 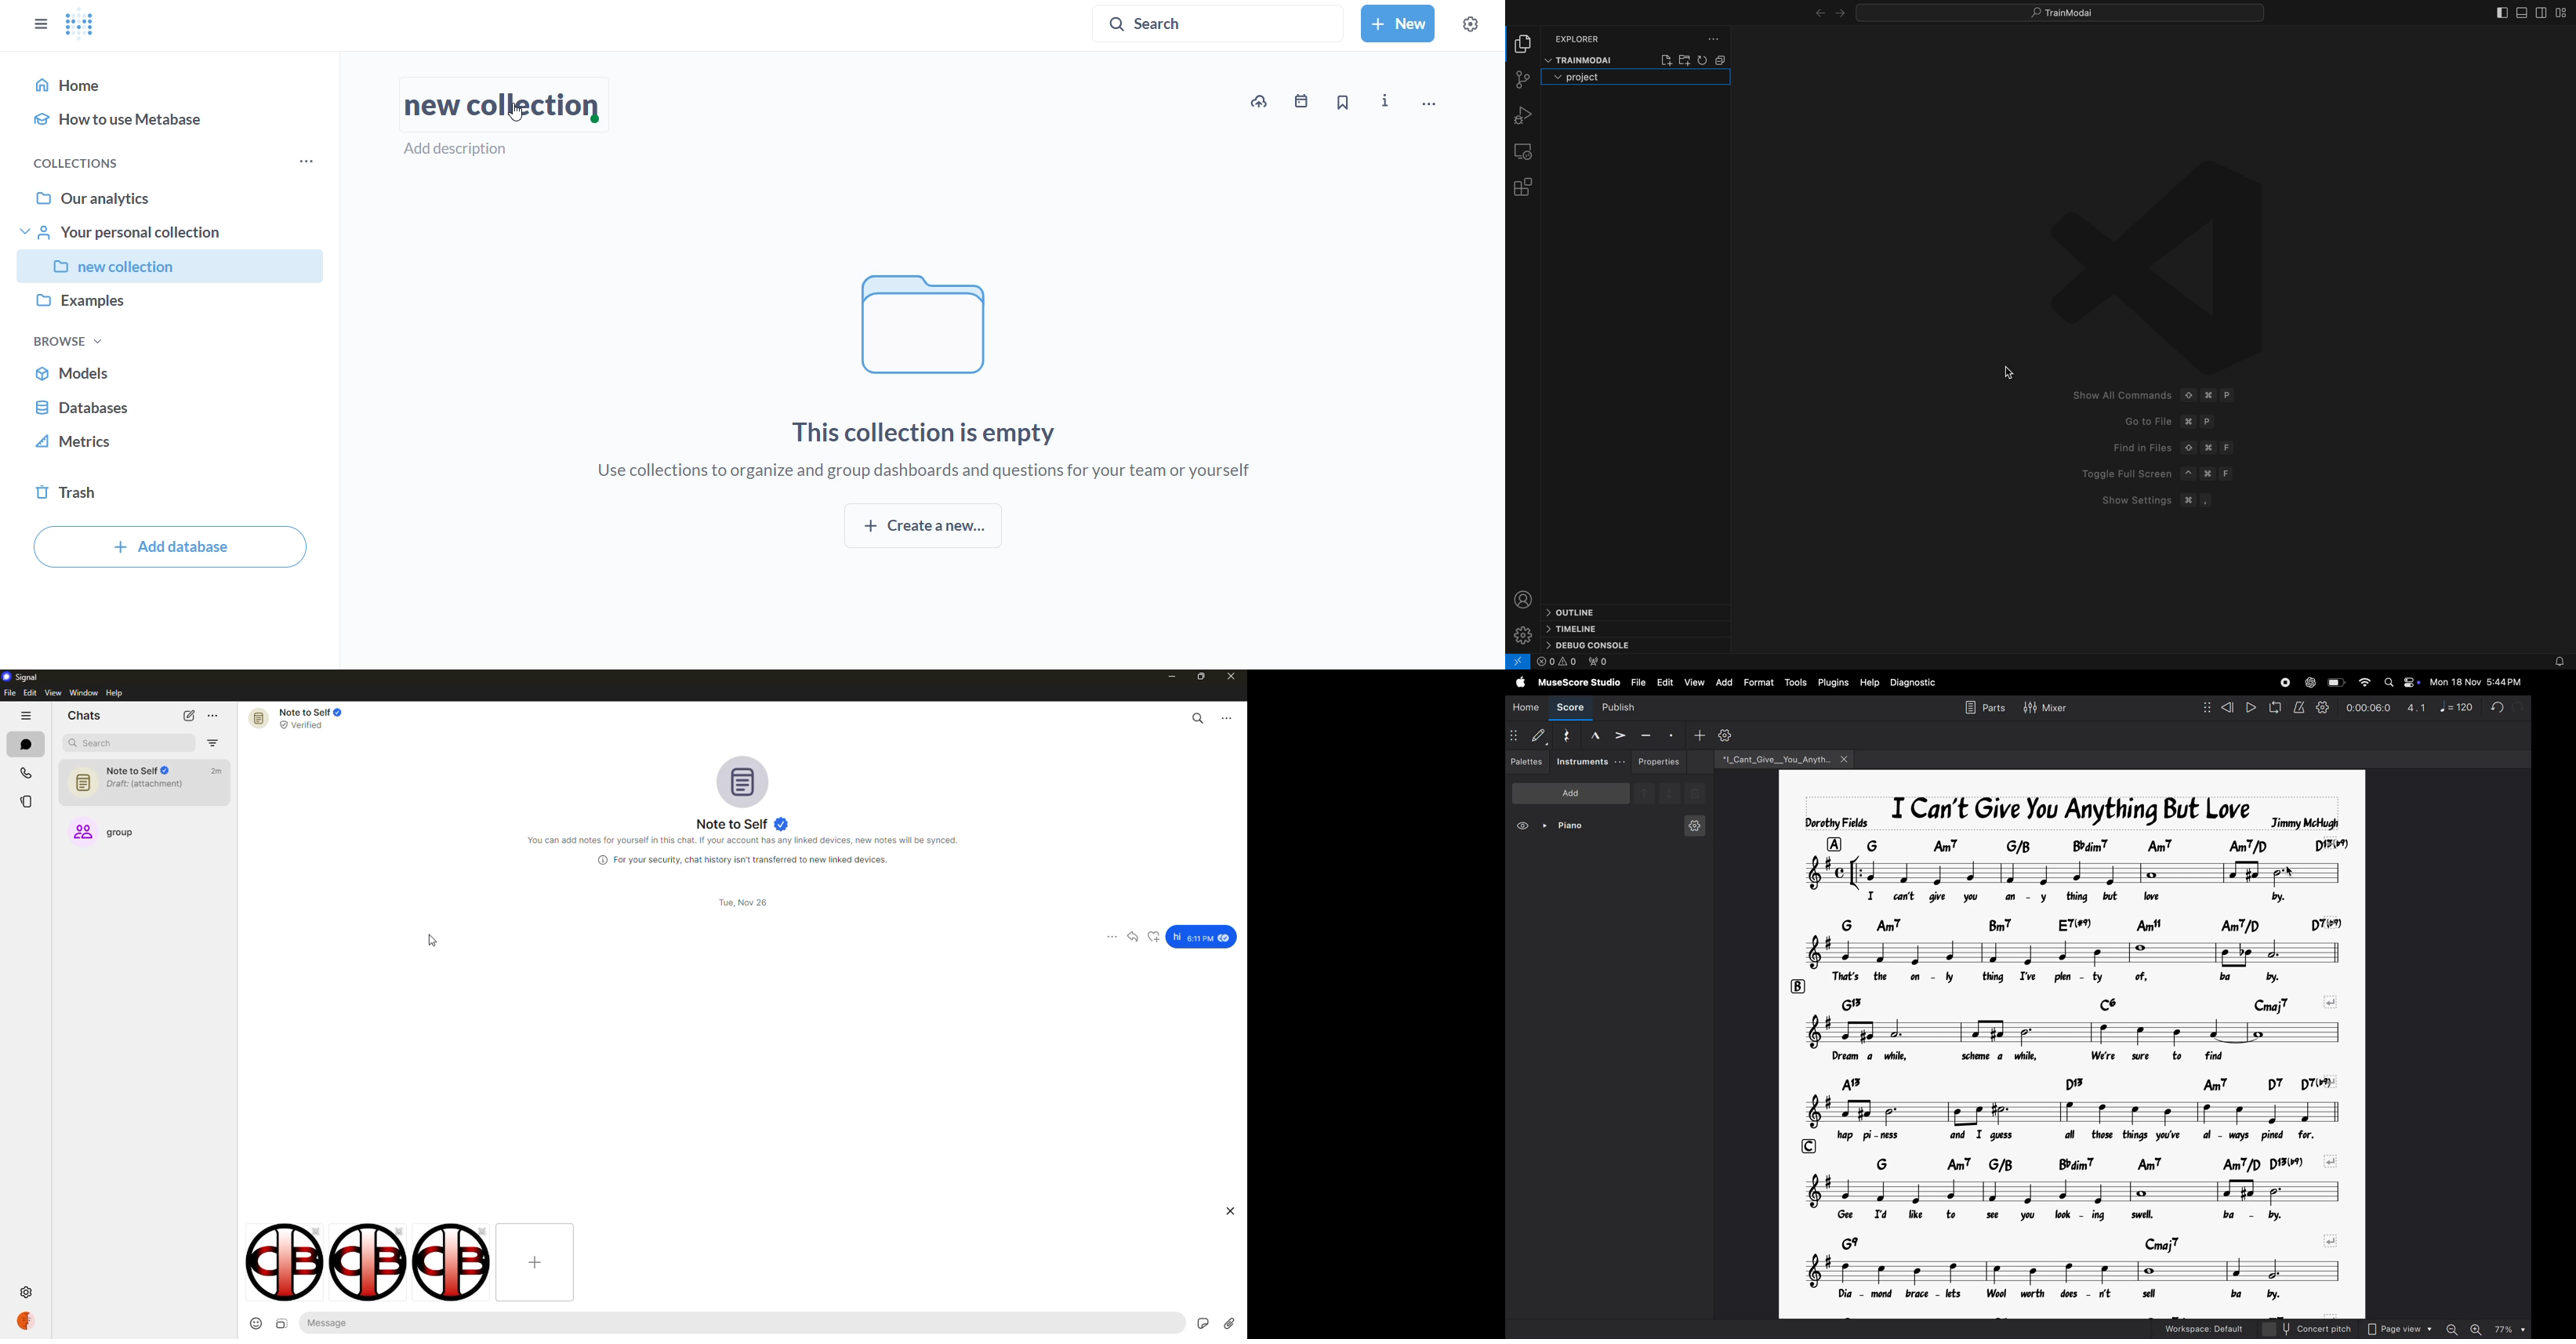 What do you see at coordinates (2077, 1055) in the screenshot?
I see `notes` at bounding box center [2077, 1055].